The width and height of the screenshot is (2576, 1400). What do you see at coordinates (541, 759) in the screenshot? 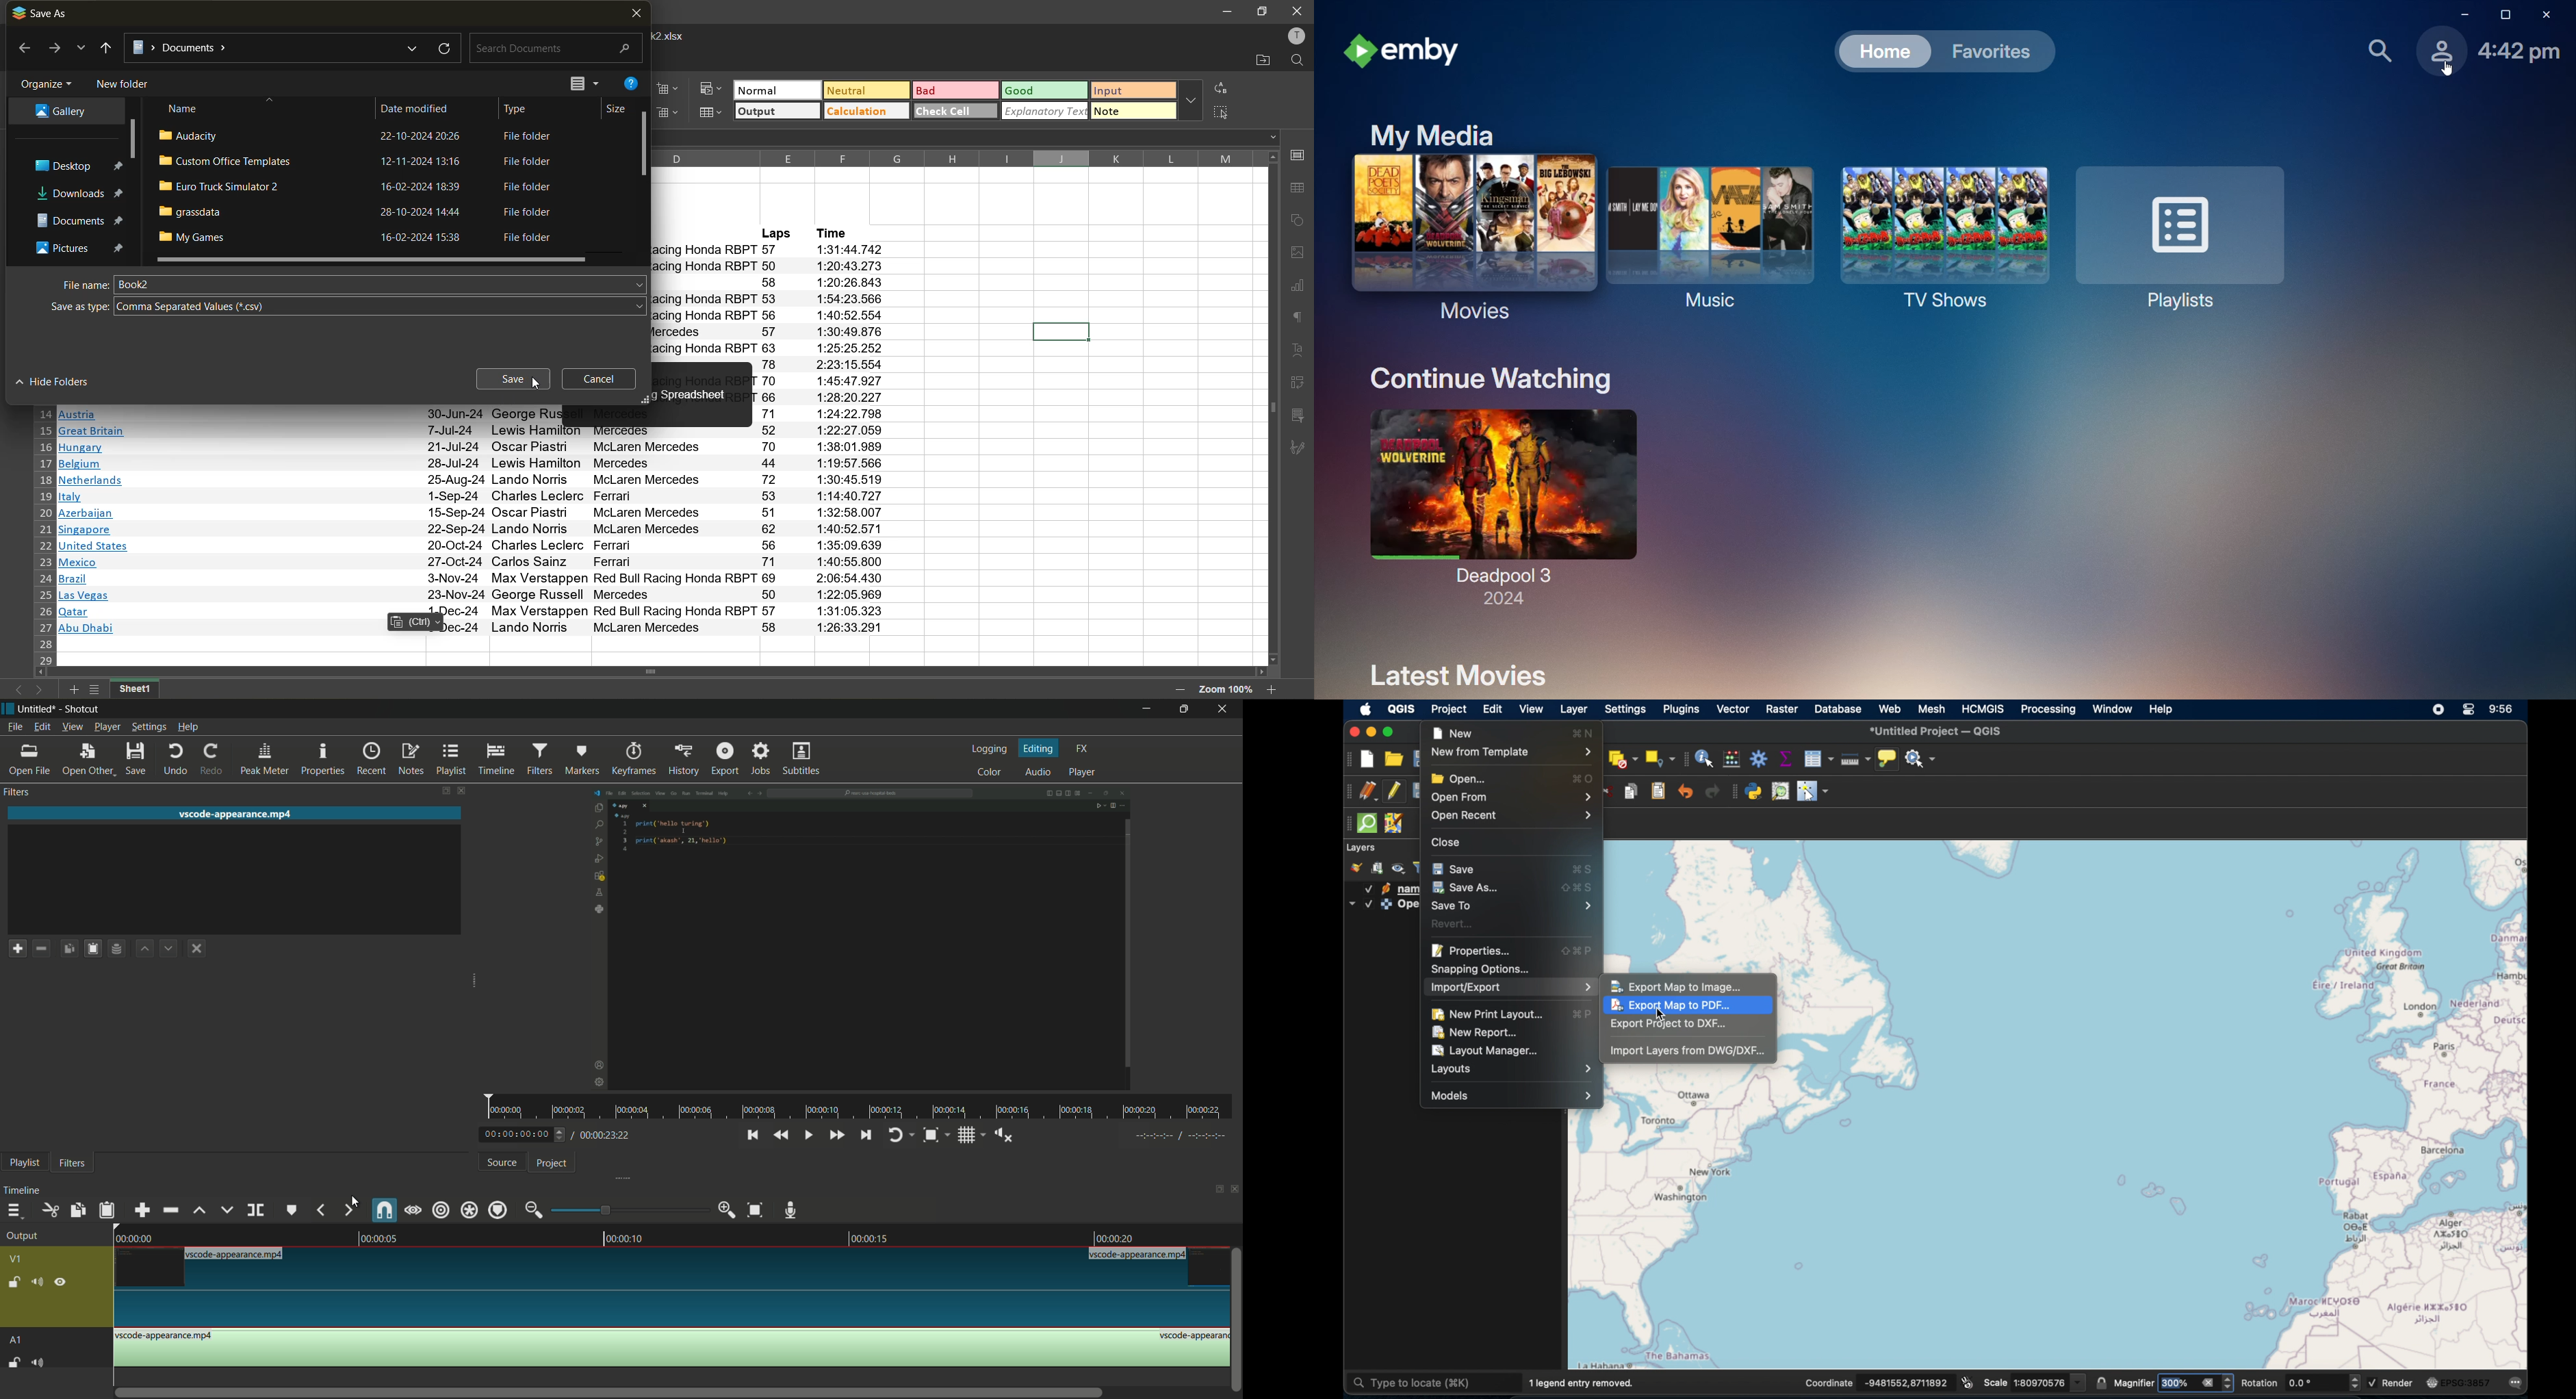
I see `filters` at bounding box center [541, 759].